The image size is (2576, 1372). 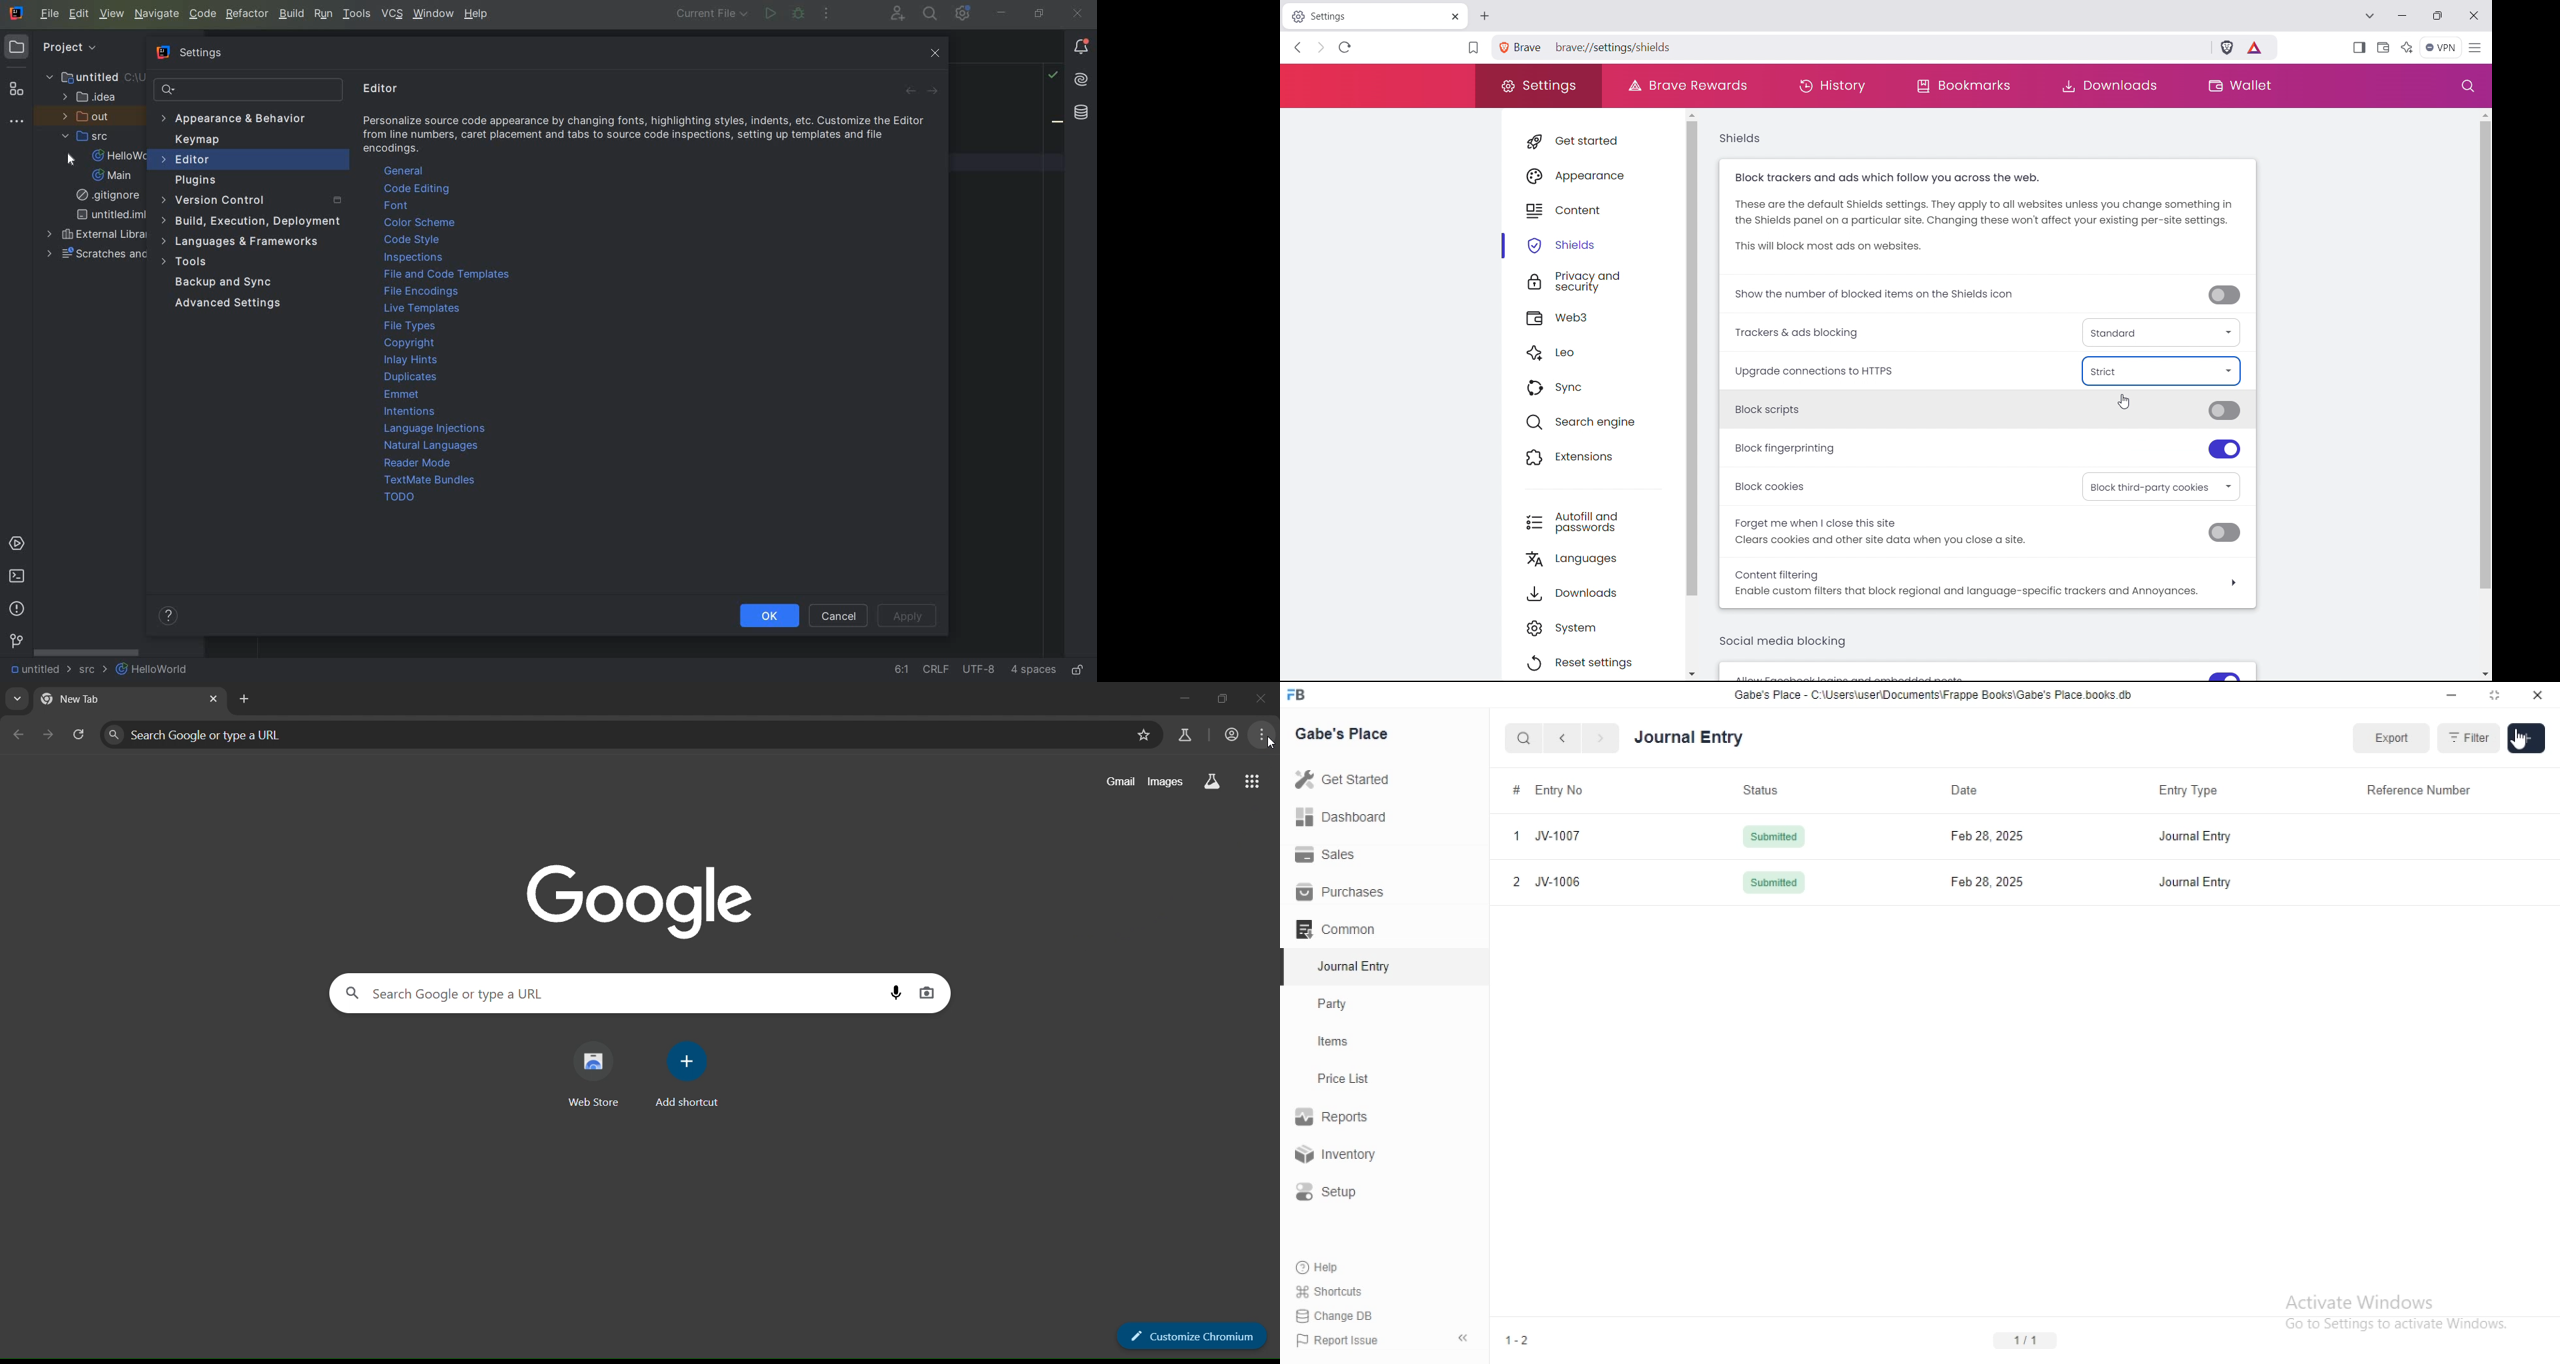 I want to click on Apply, so click(x=911, y=615).